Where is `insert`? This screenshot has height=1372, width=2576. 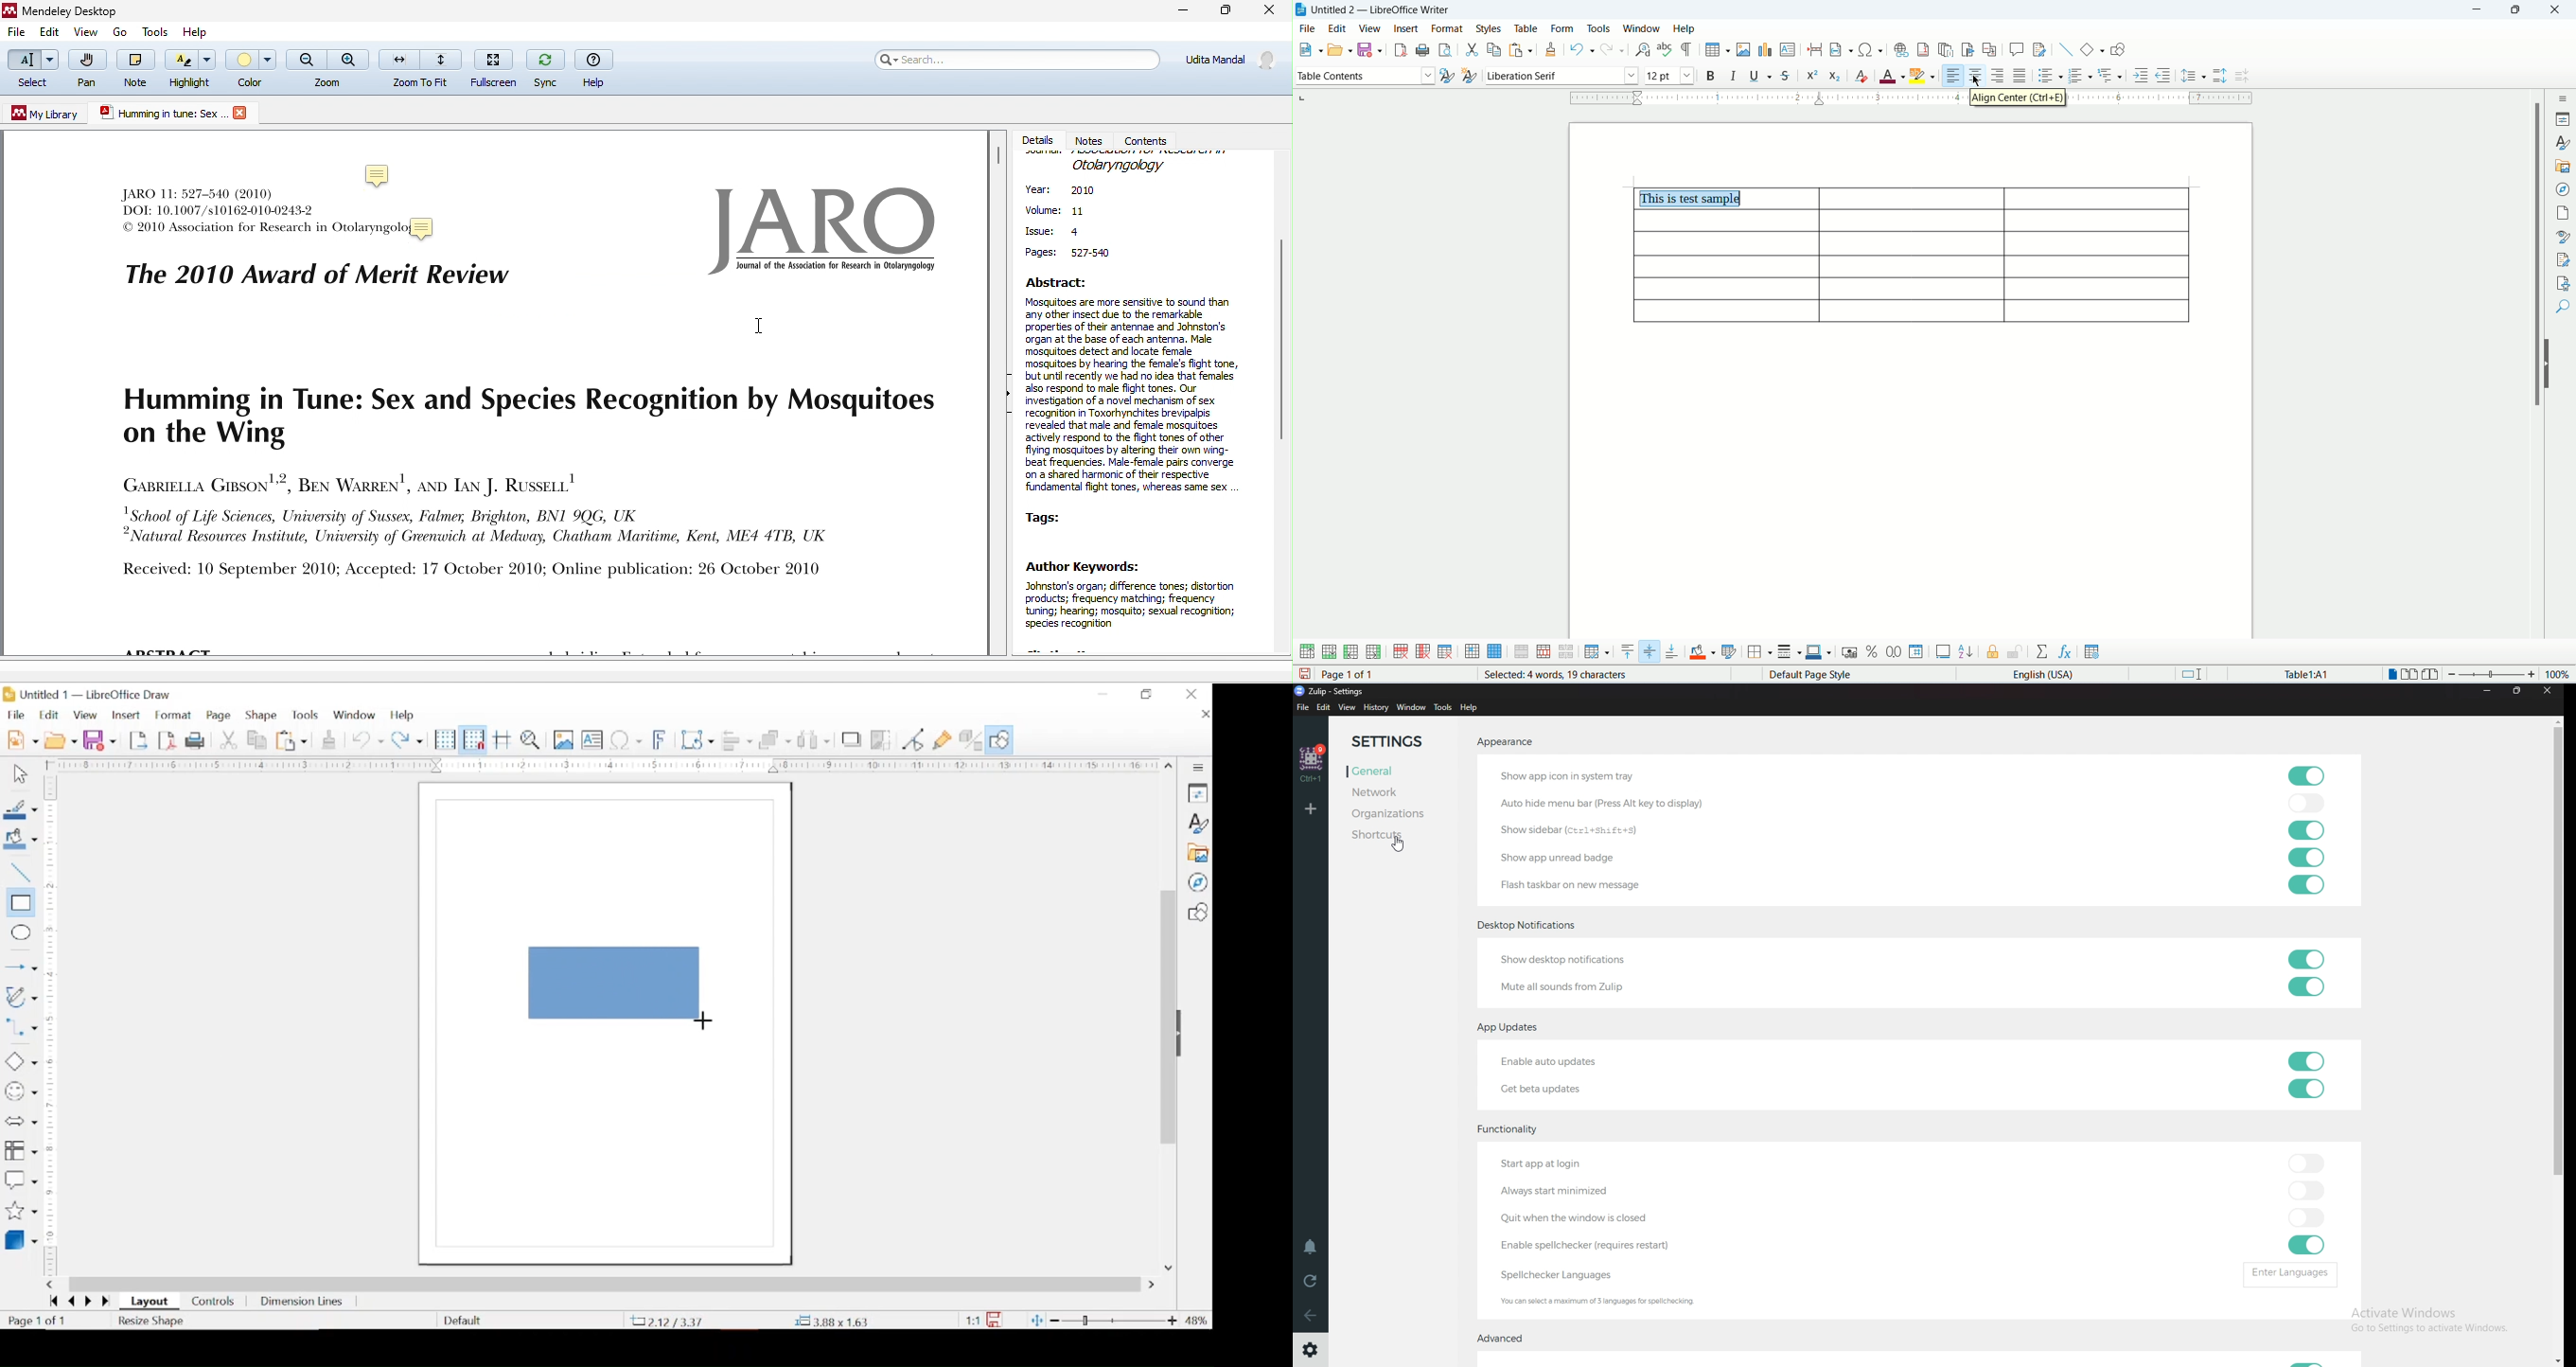 insert is located at coordinates (125, 716).